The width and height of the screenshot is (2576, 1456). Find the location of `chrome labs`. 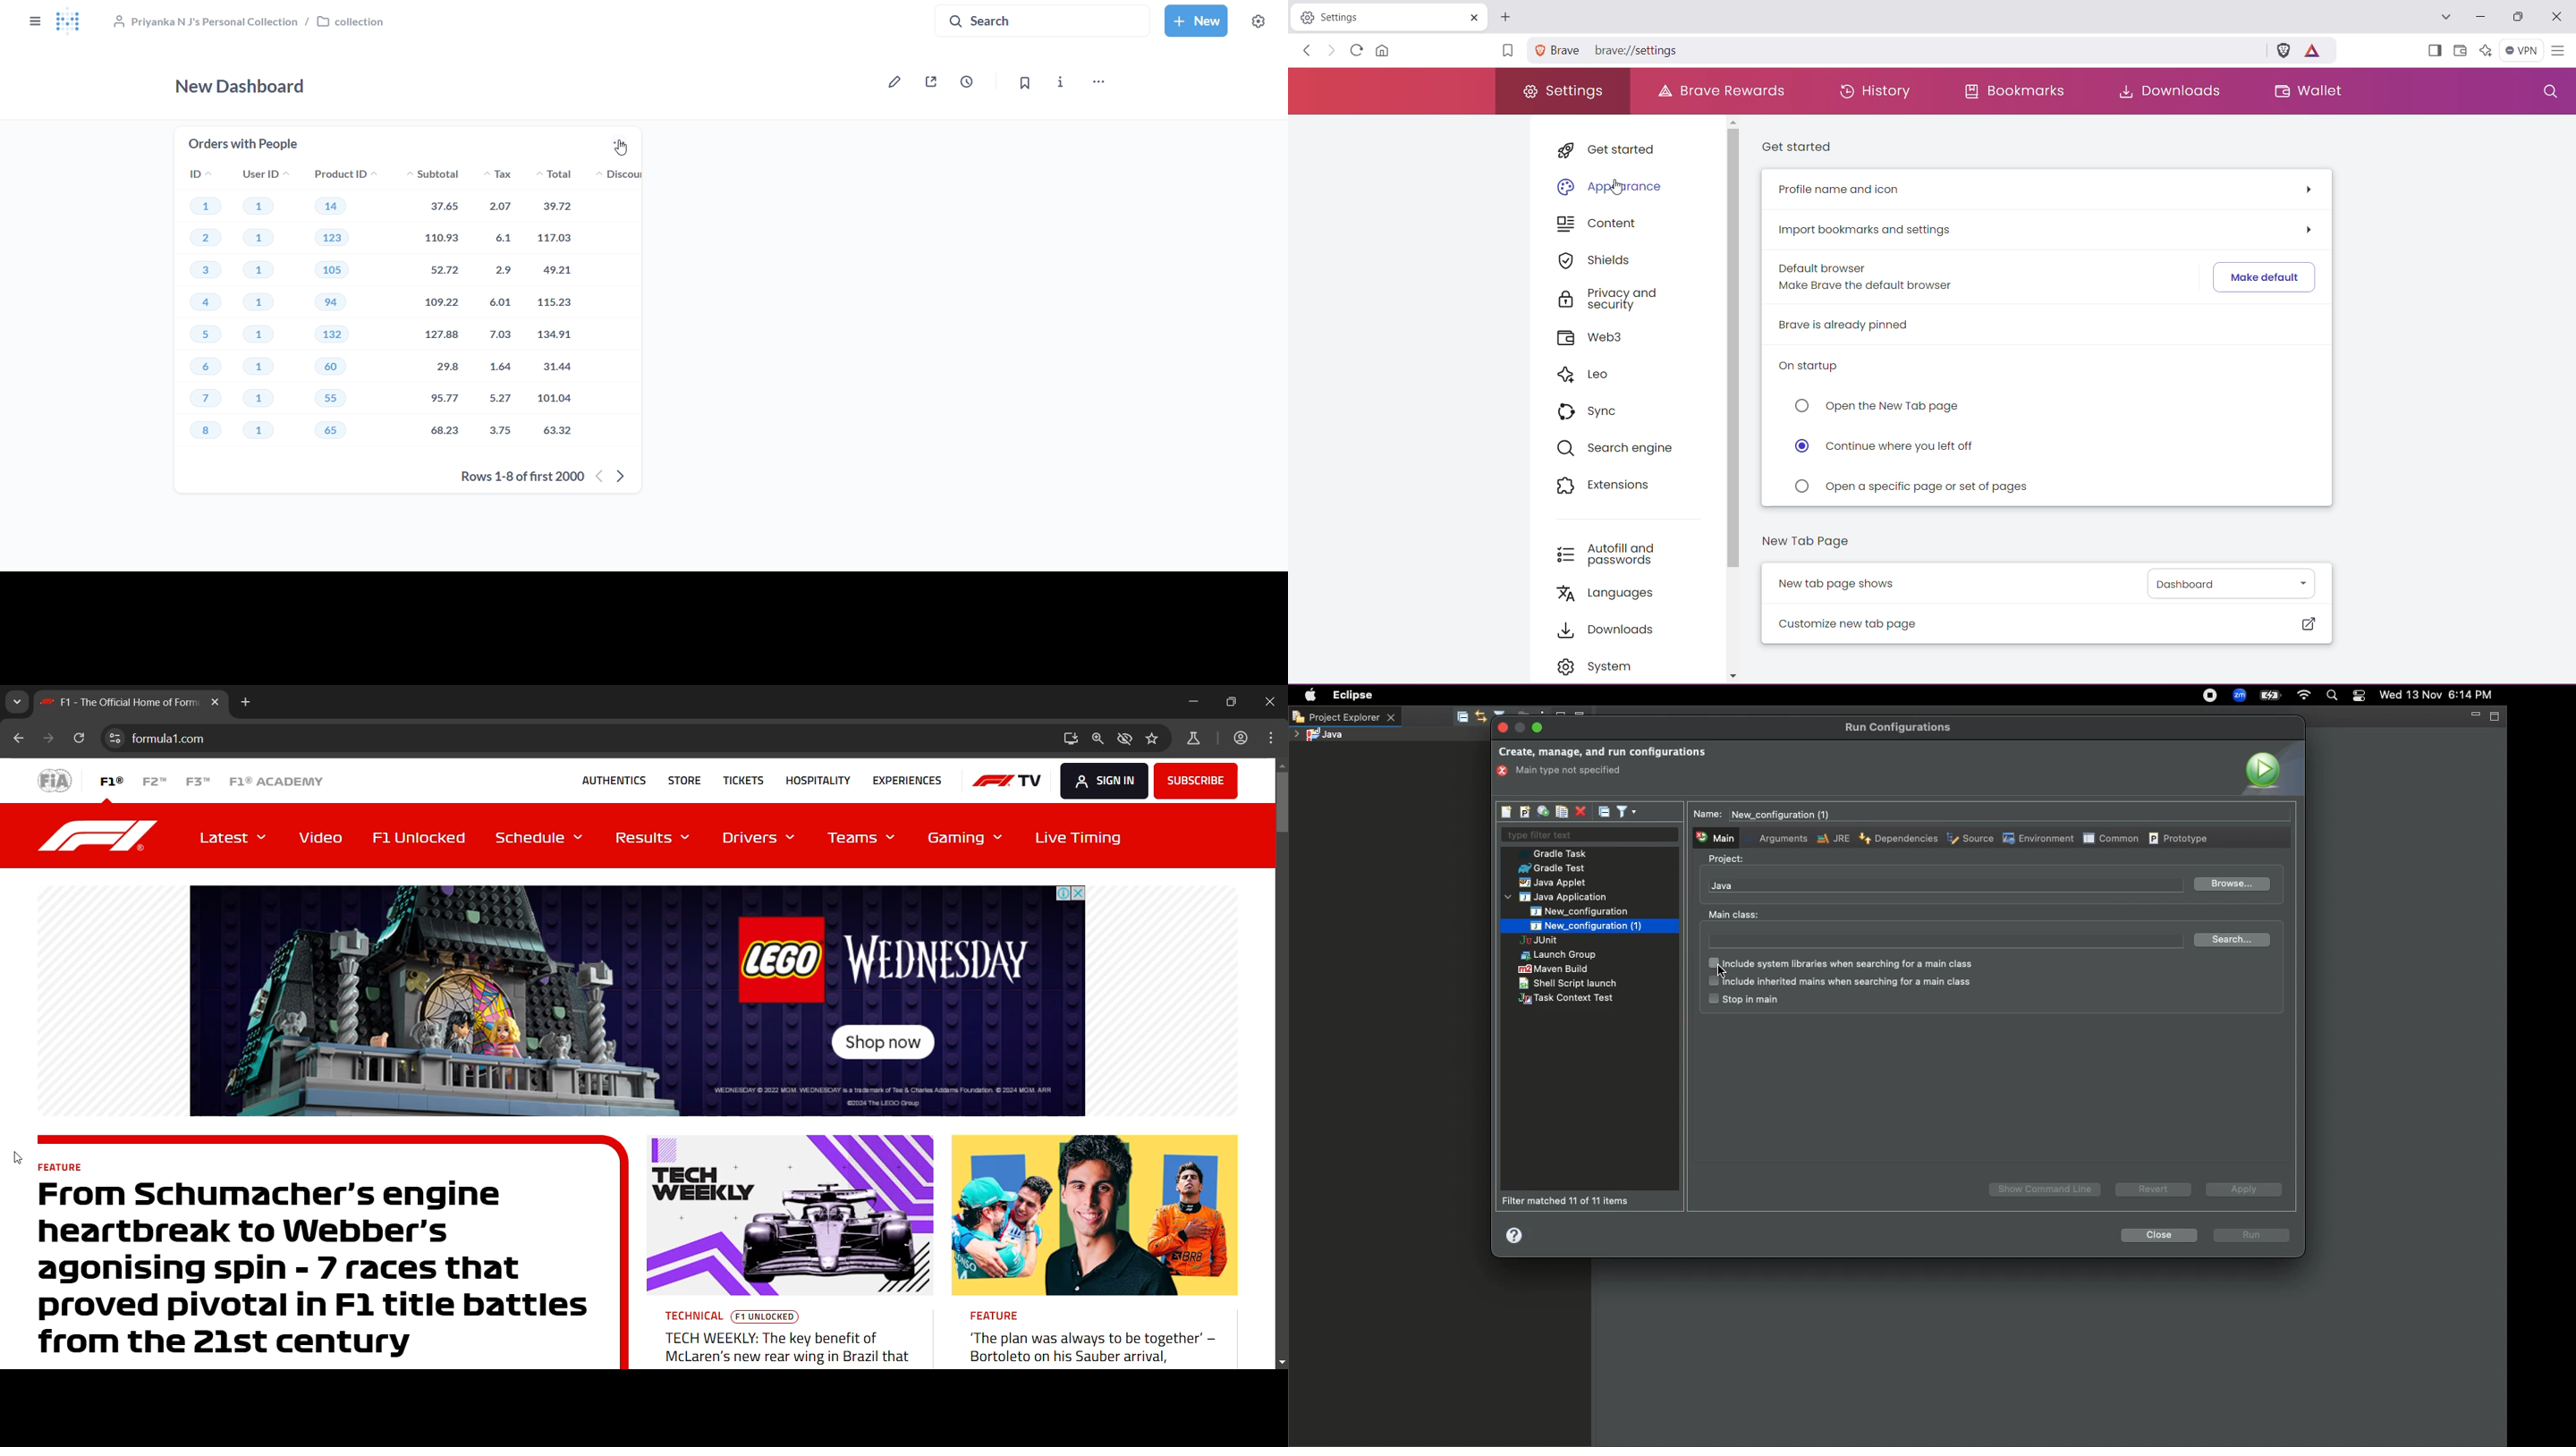

chrome labs is located at coordinates (1193, 741).